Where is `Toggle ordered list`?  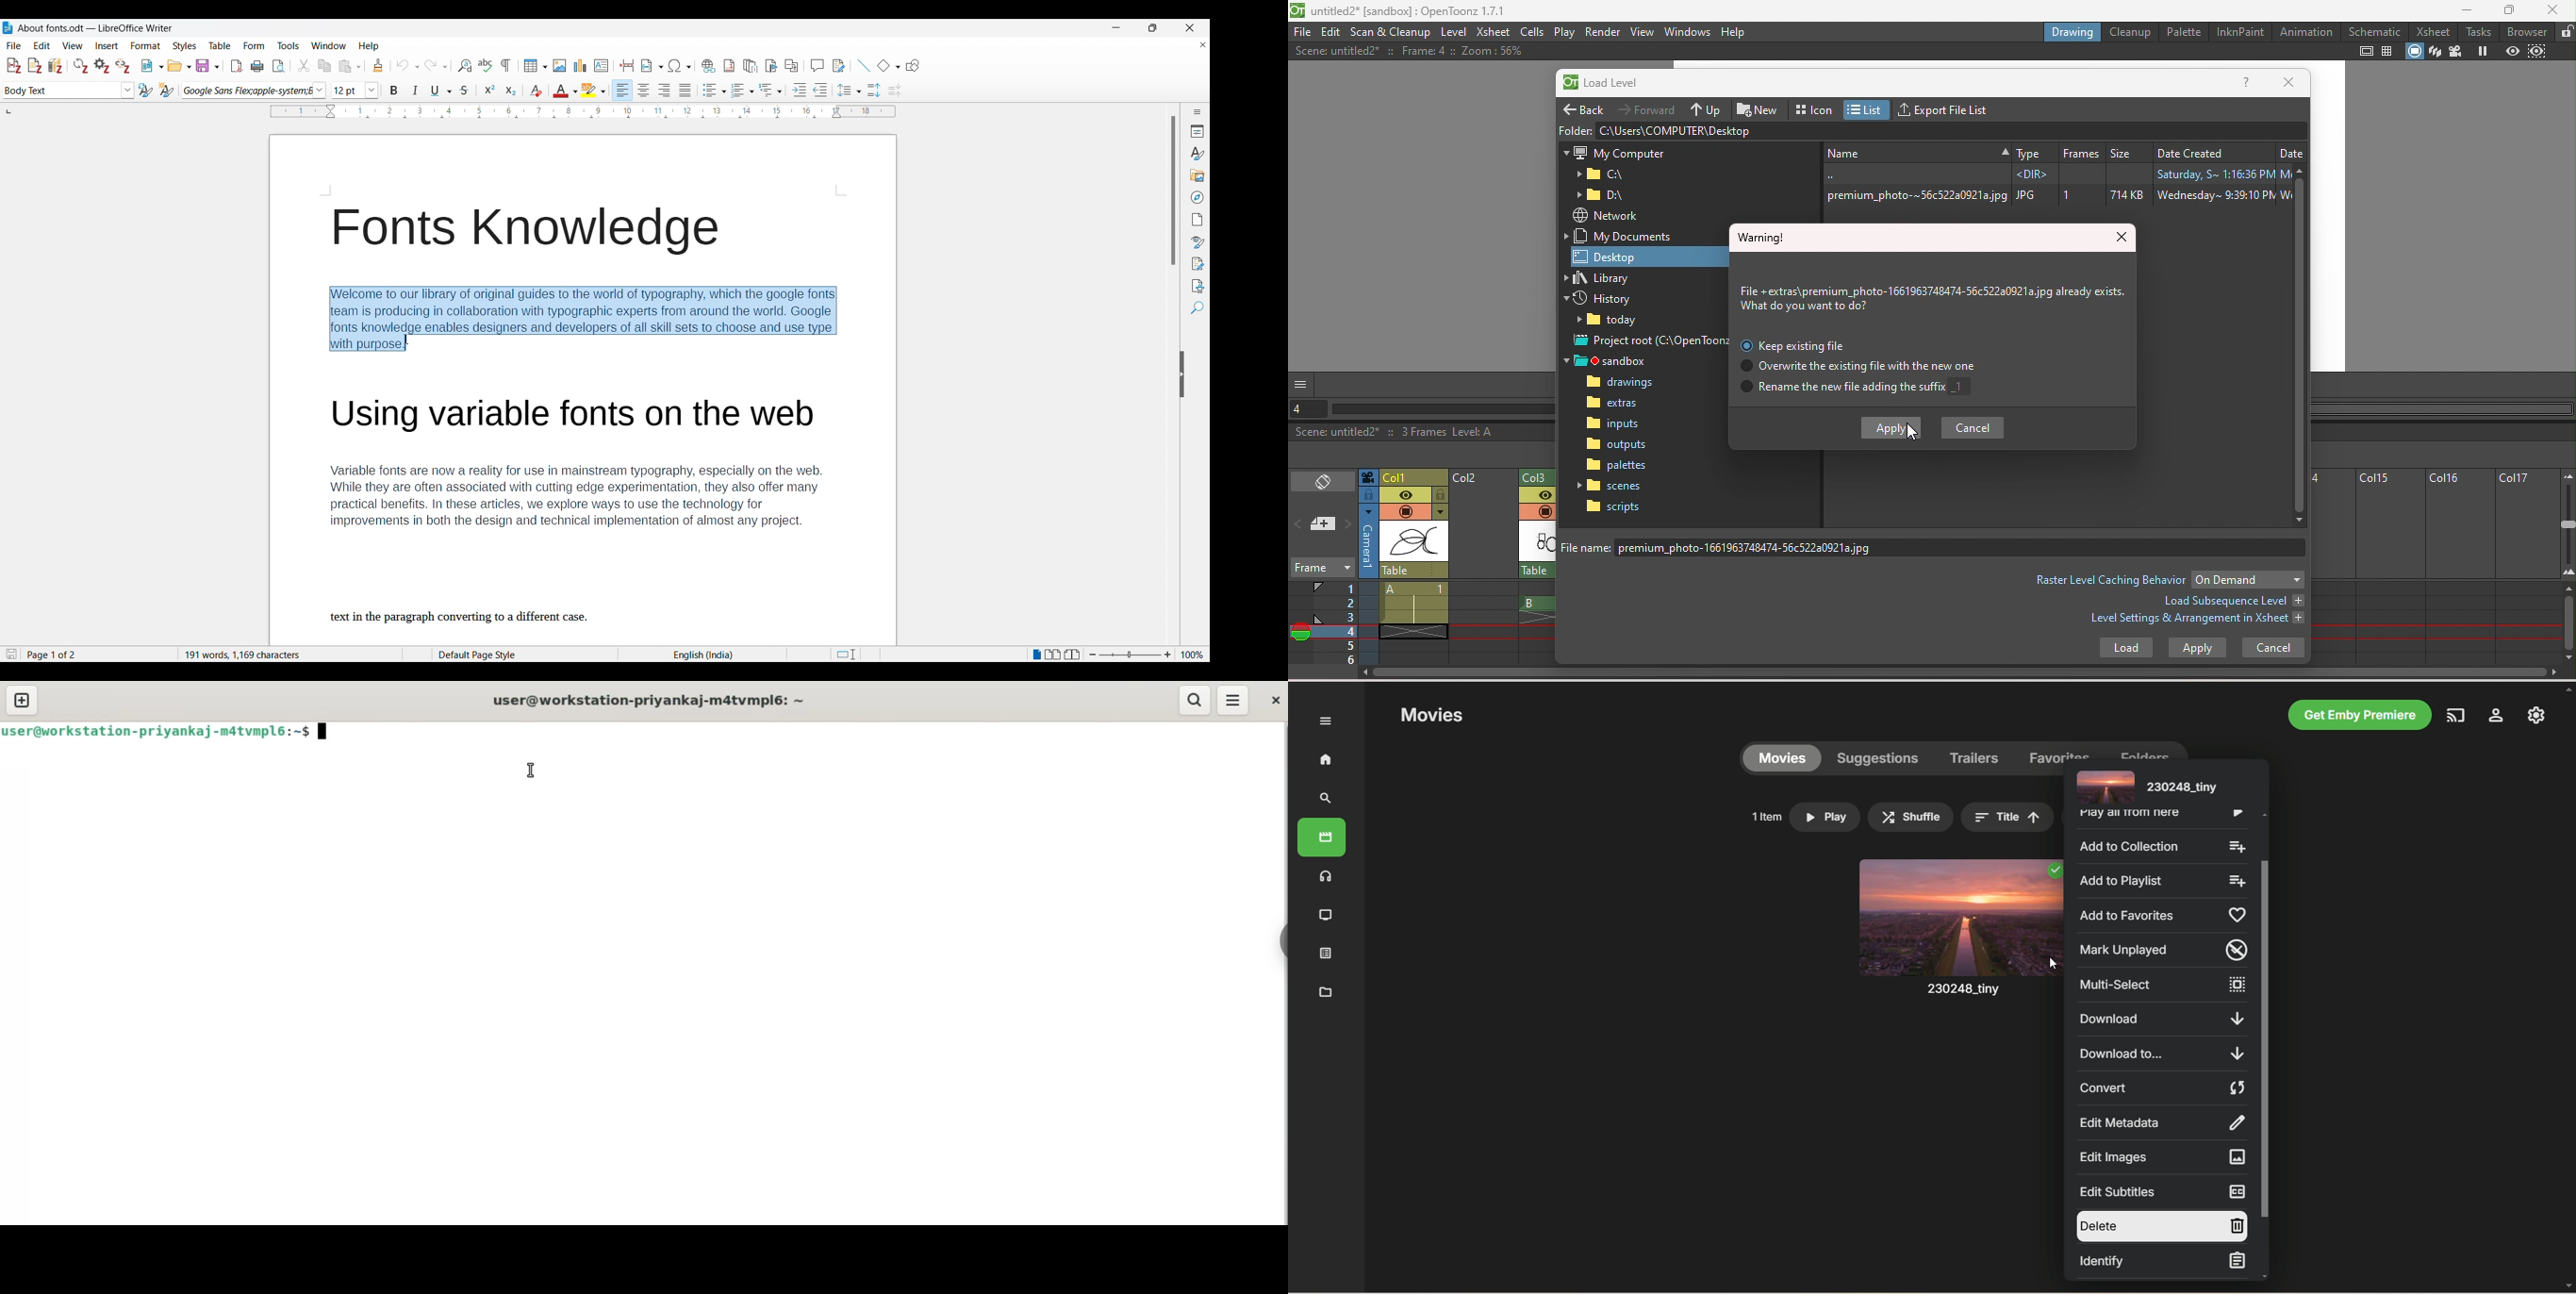
Toggle ordered list is located at coordinates (743, 90).